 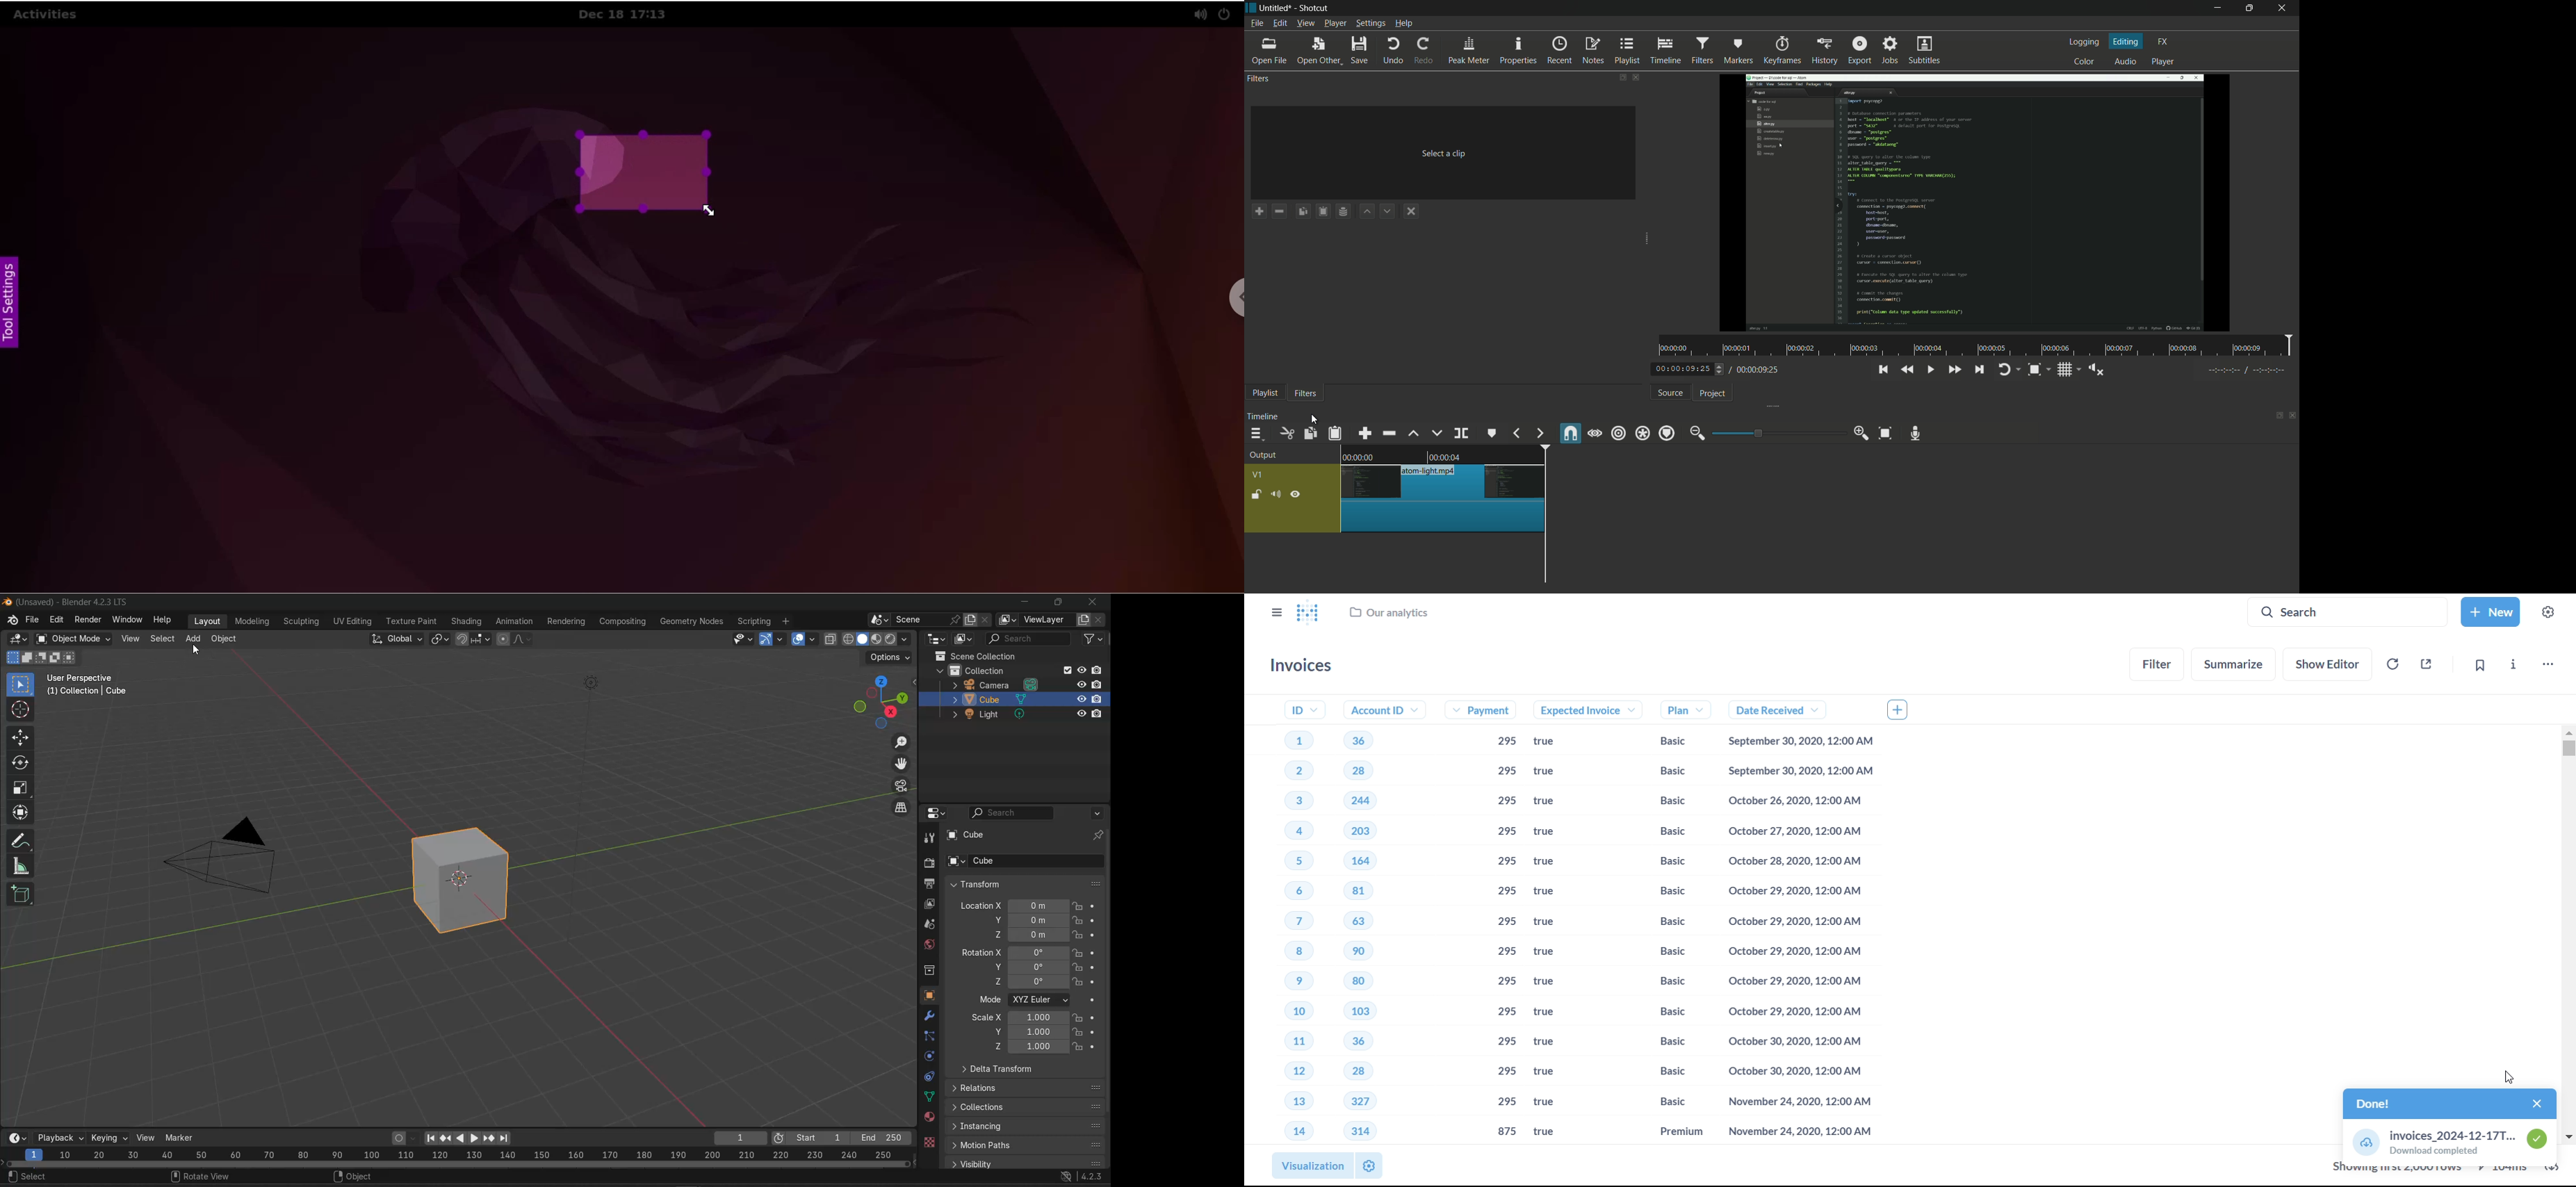 I want to click on quickly play forward, so click(x=1954, y=369).